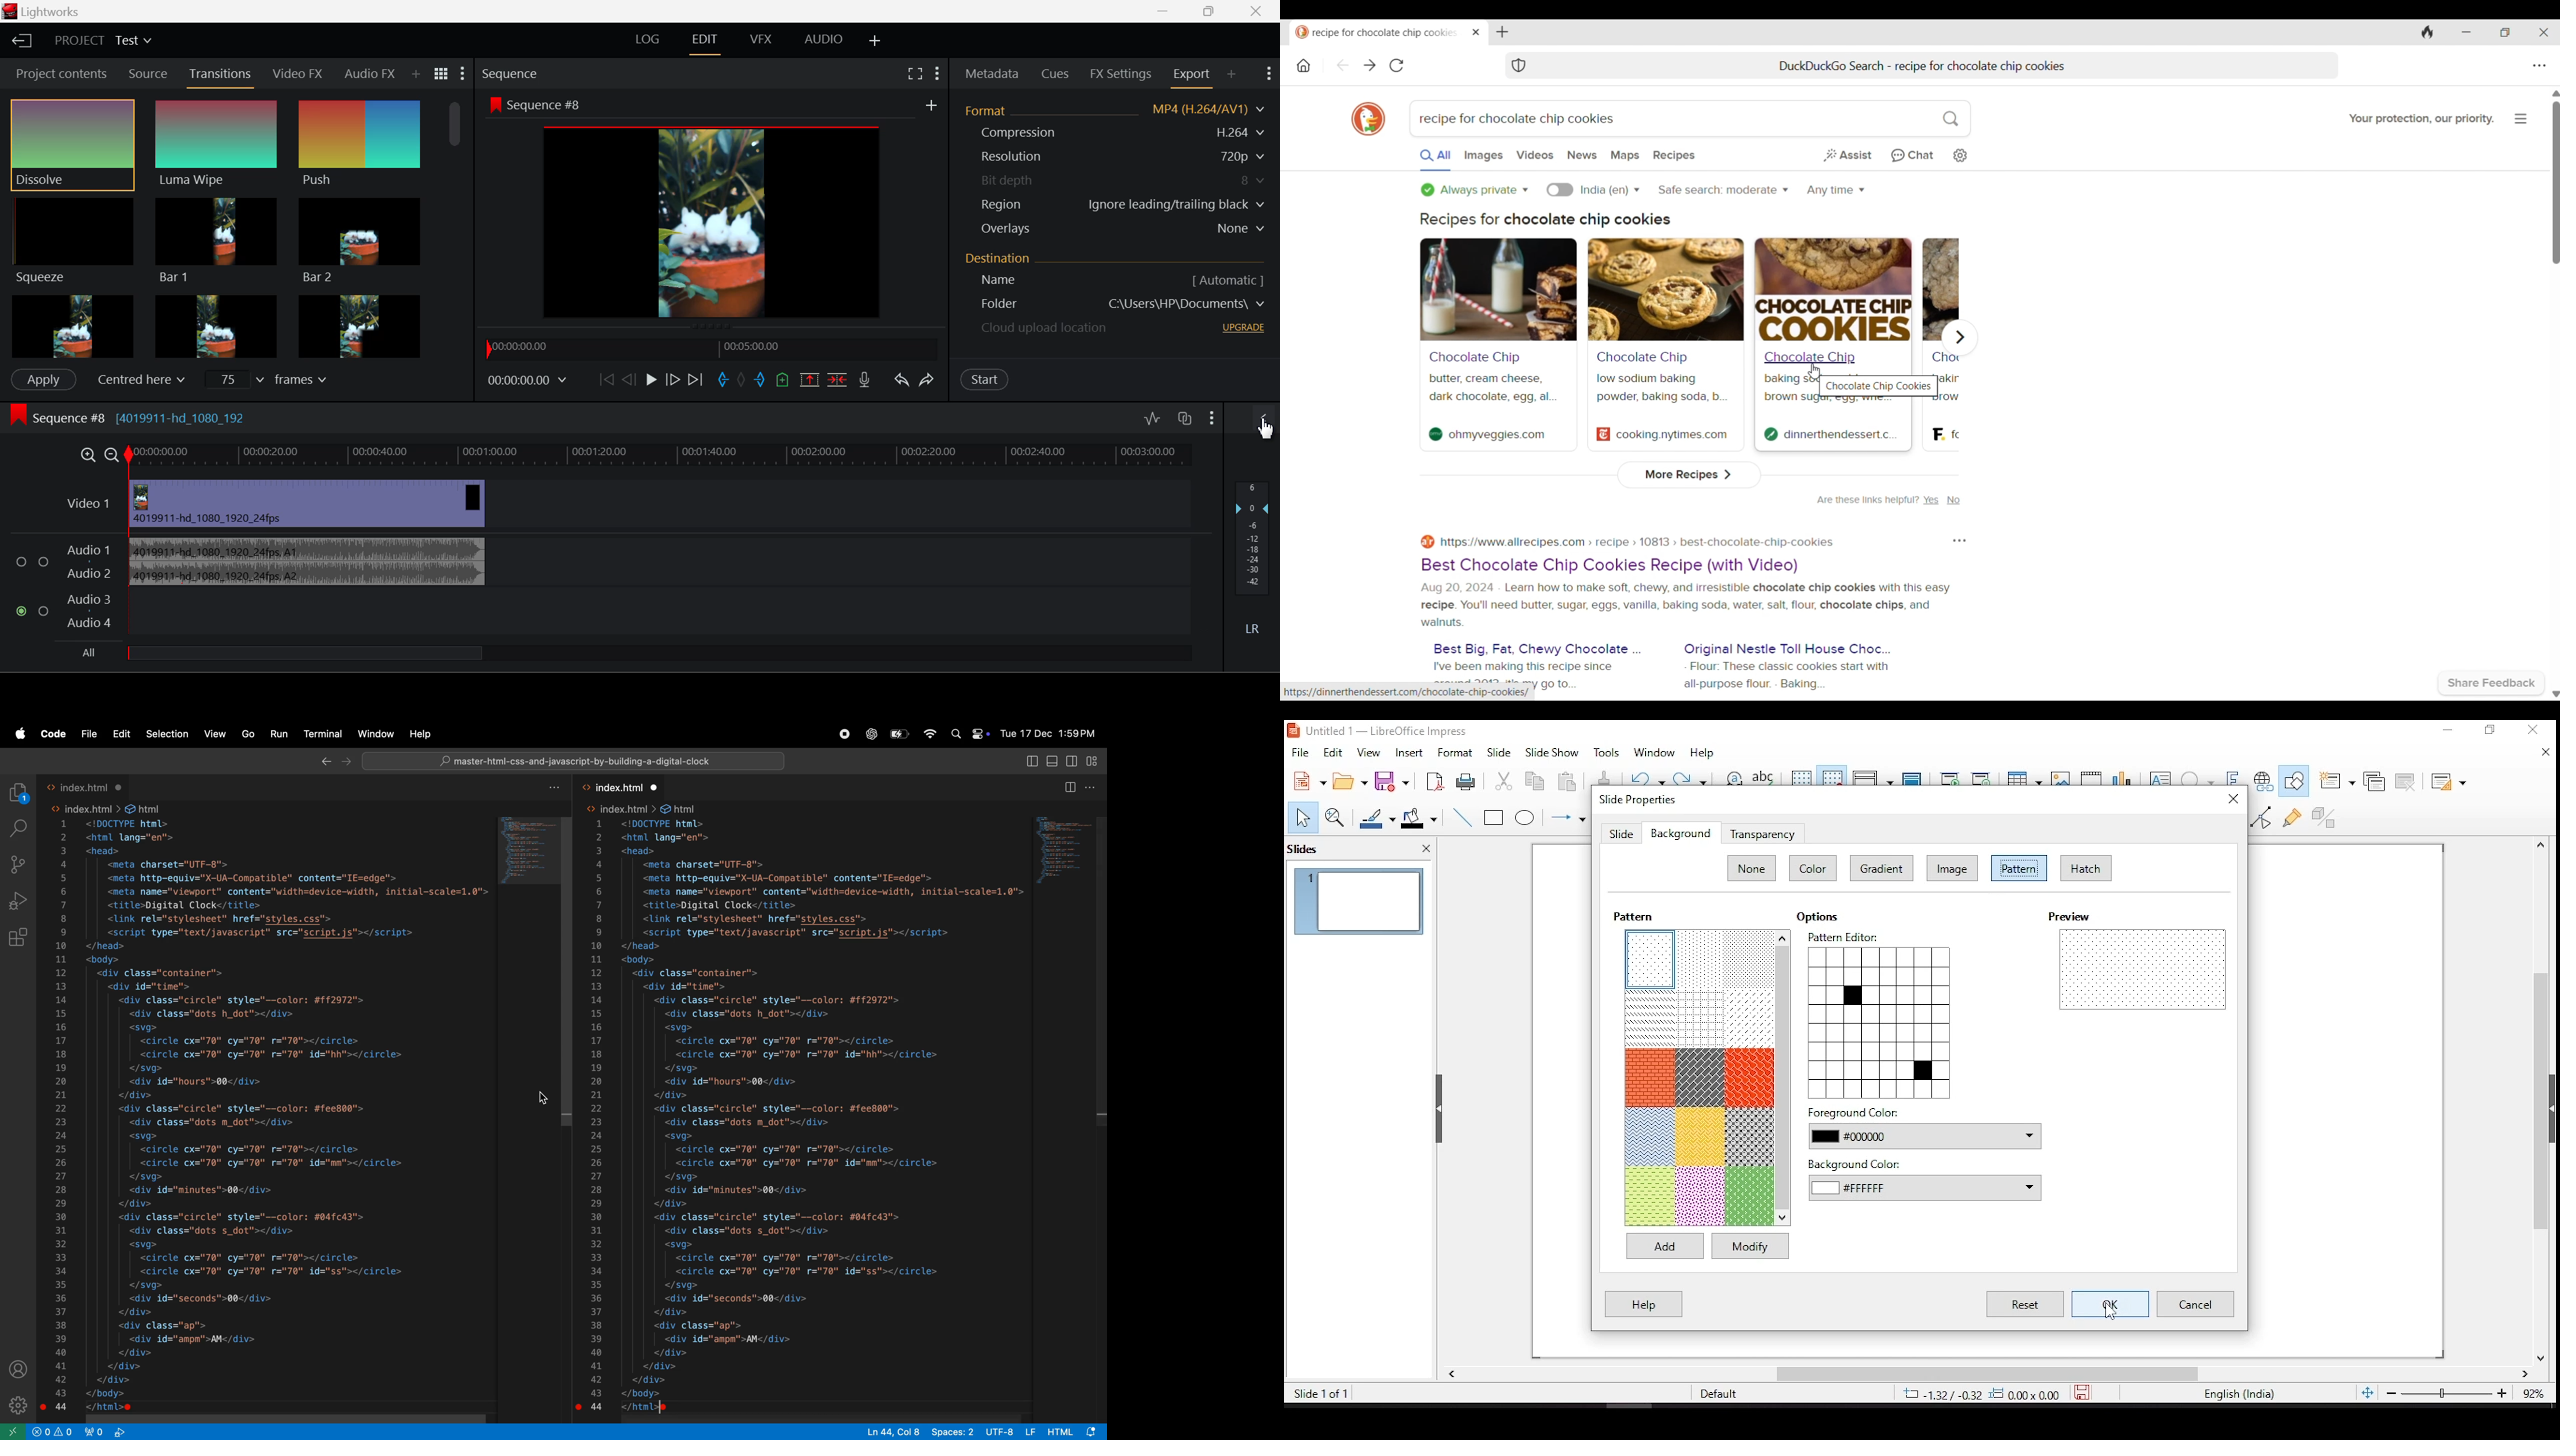 The width and height of the screenshot is (2576, 1456). What do you see at coordinates (1787, 677) in the screenshot?
I see `Flour: These classic cookies start with
all-purpose flour. - Baking...` at bounding box center [1787, 677].